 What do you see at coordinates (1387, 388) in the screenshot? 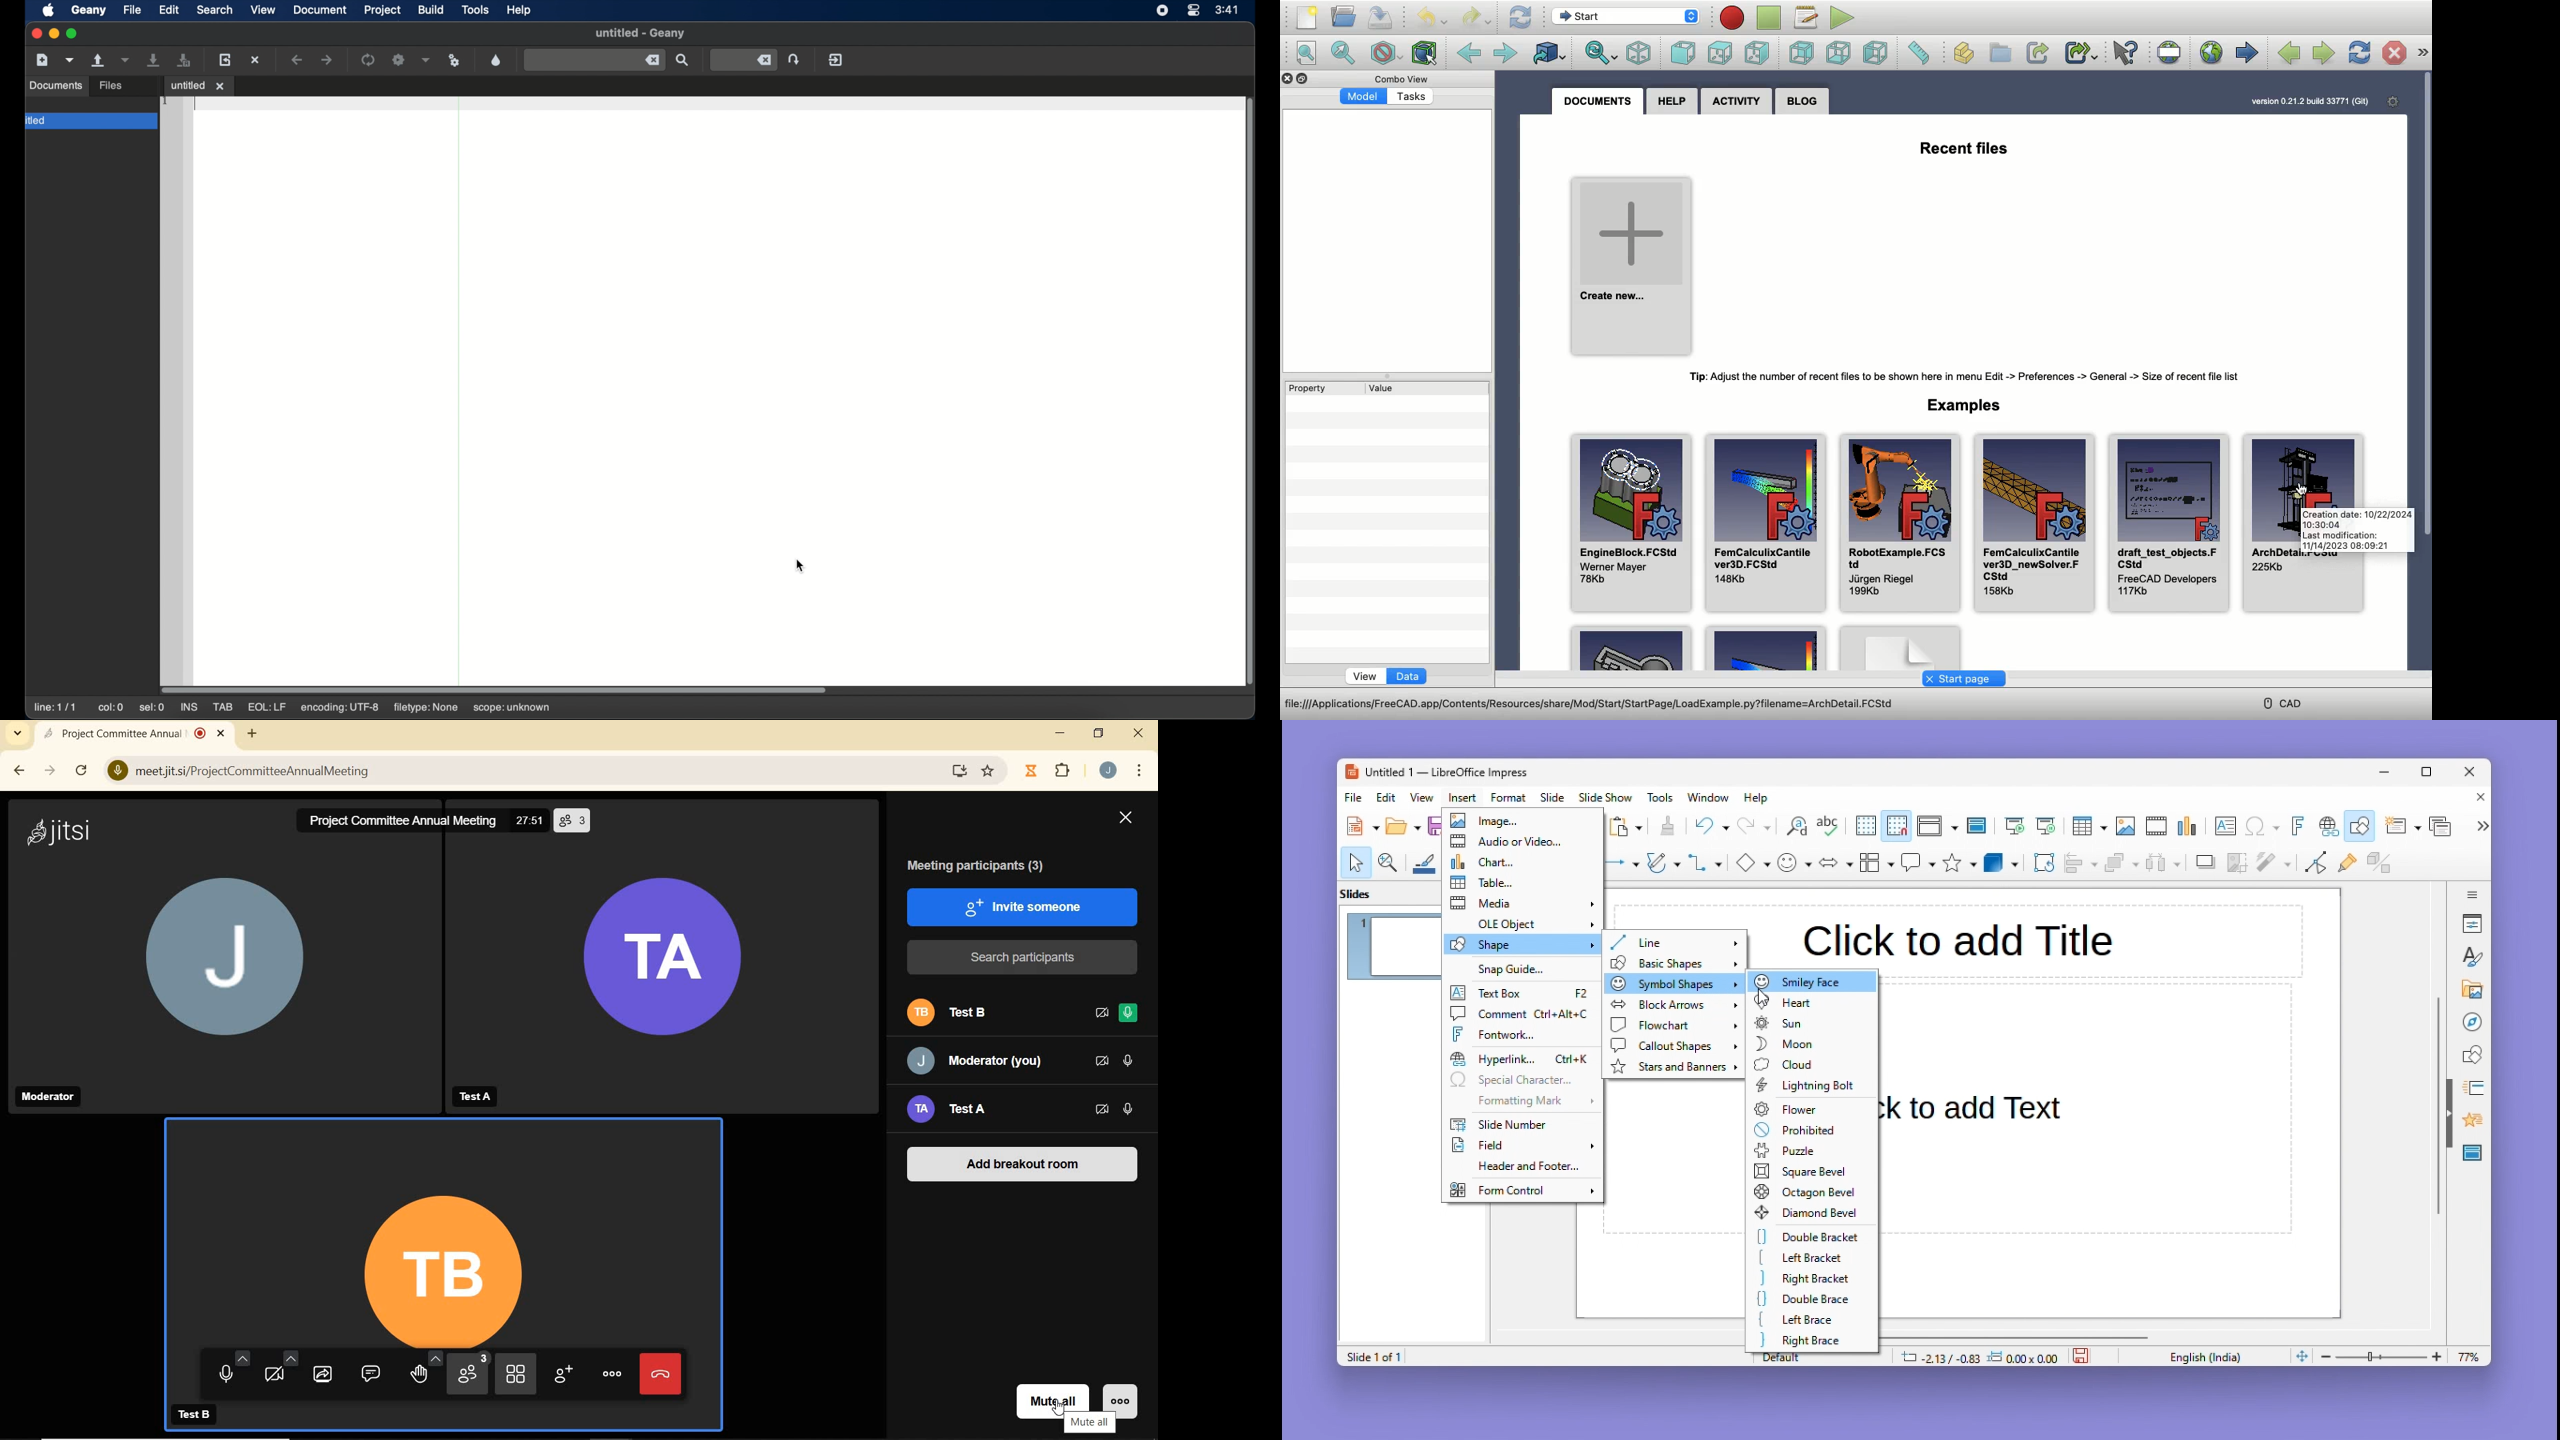
I see `Value` at bounding box center [1387, 388].